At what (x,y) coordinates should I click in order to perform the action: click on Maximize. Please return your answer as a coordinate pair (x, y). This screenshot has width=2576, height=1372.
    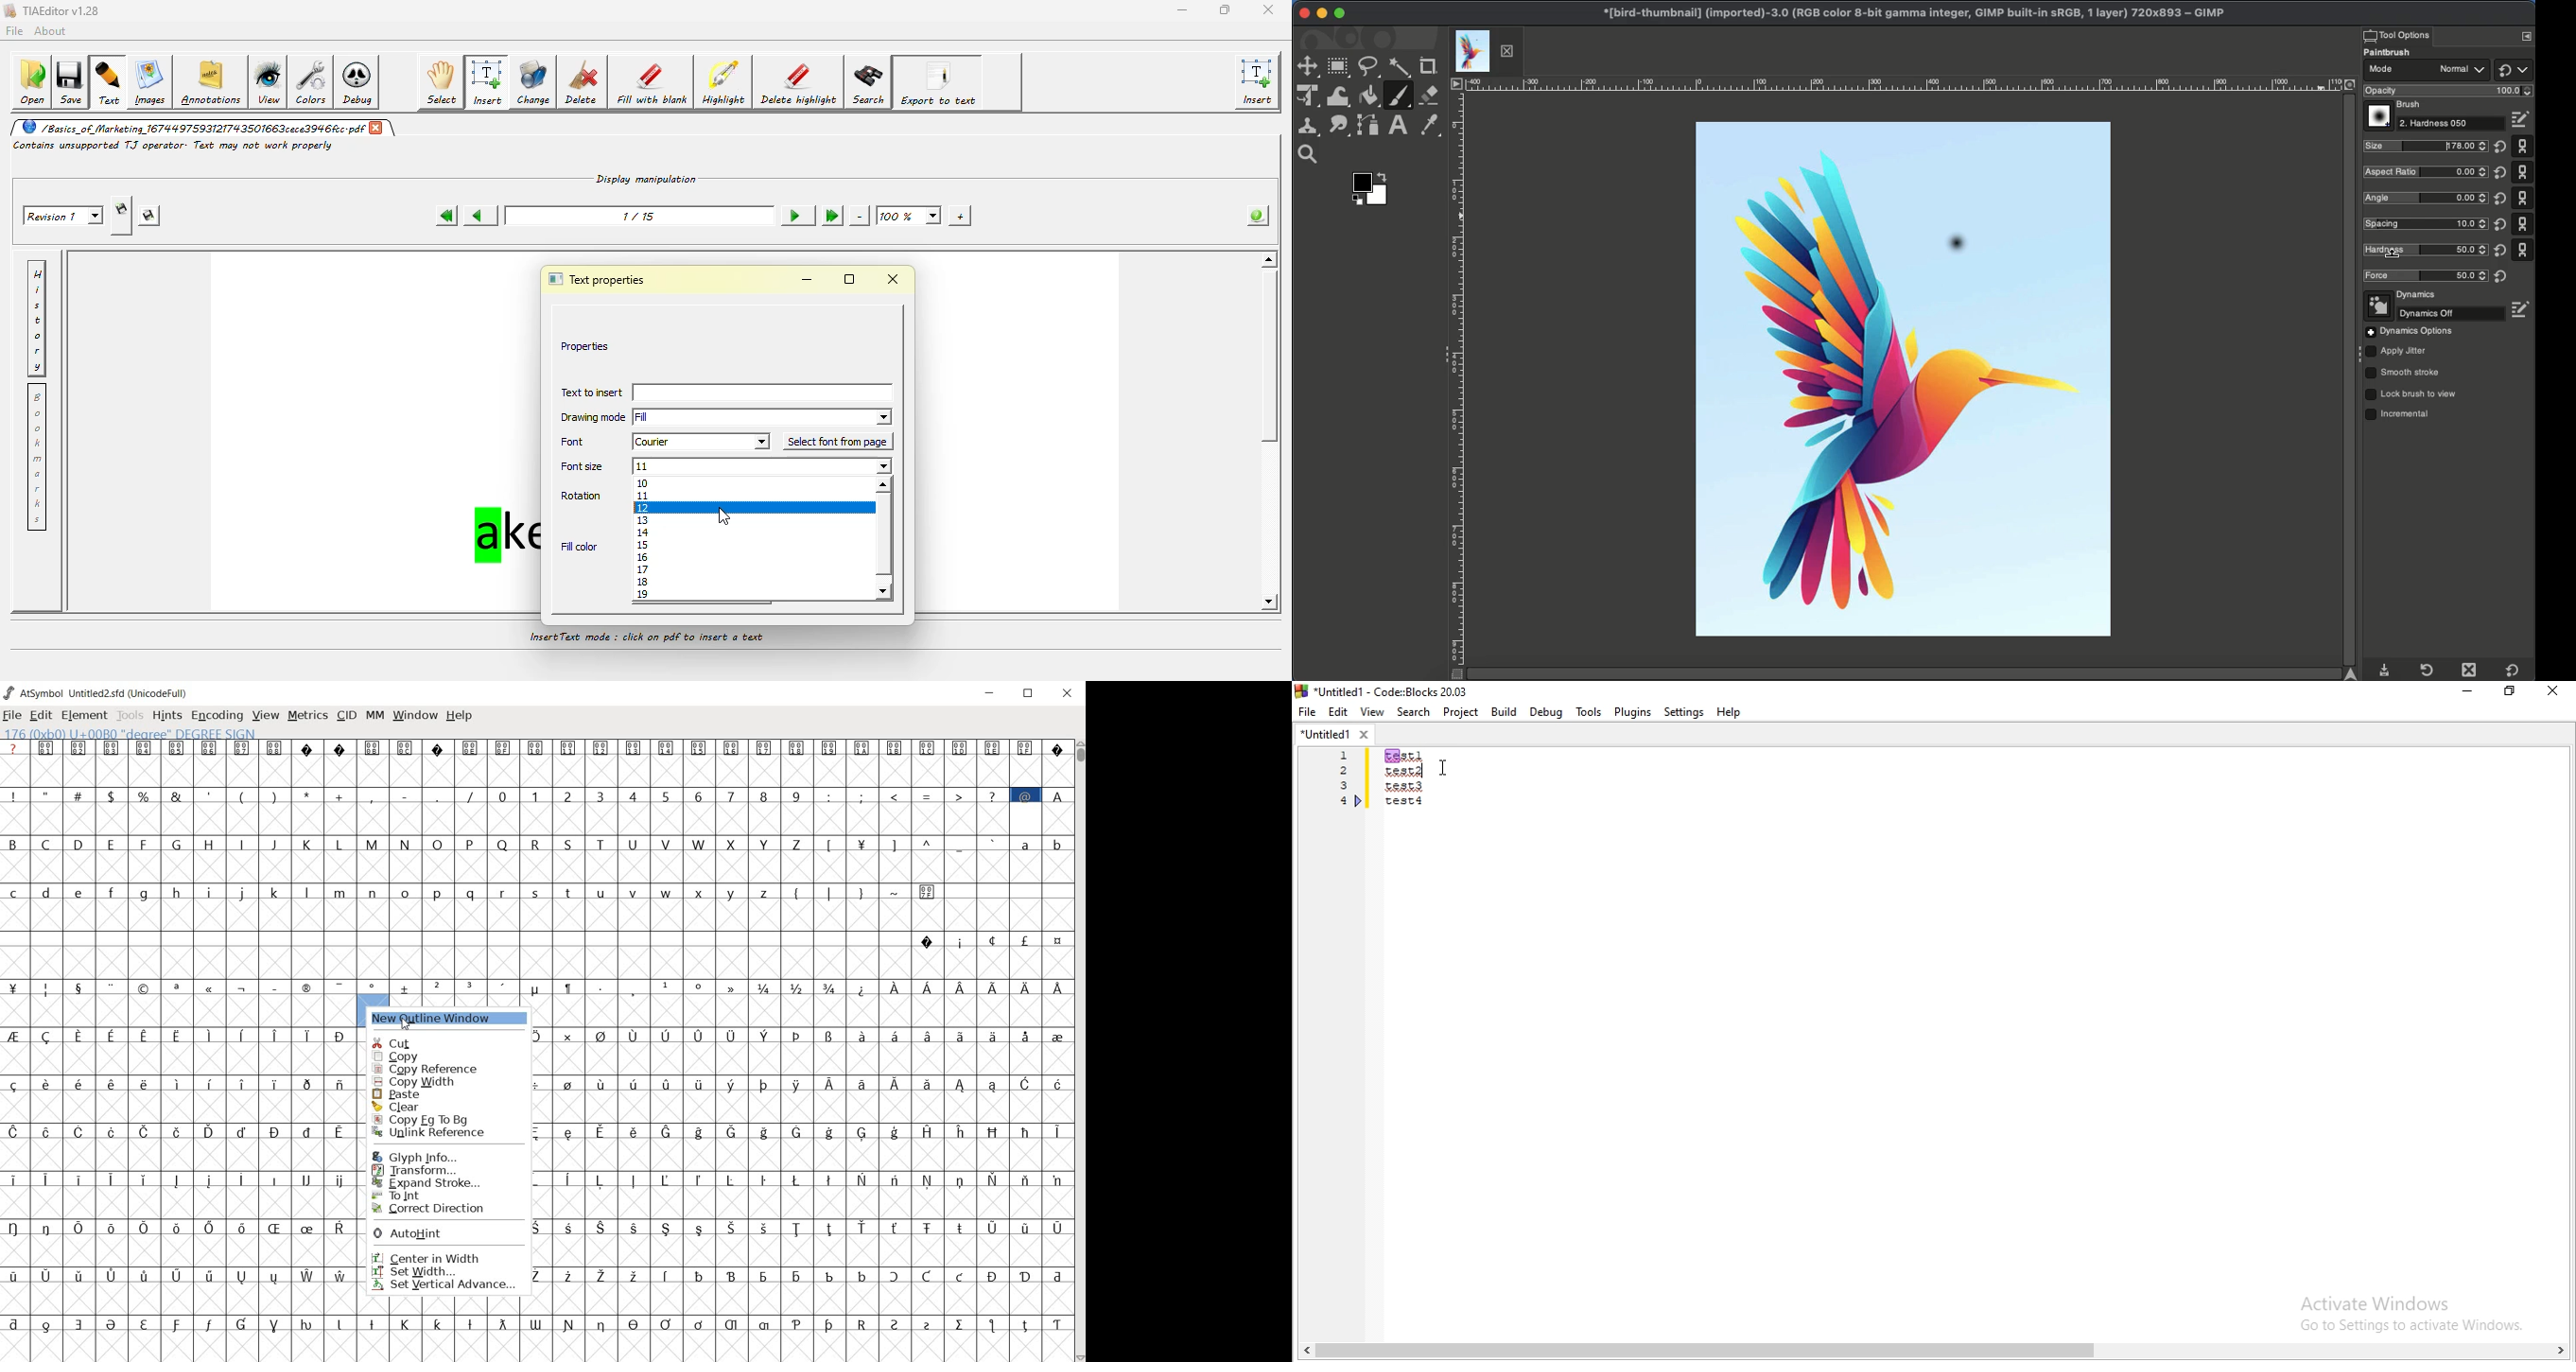
    Looking at the image, I should click on (1339, 13).